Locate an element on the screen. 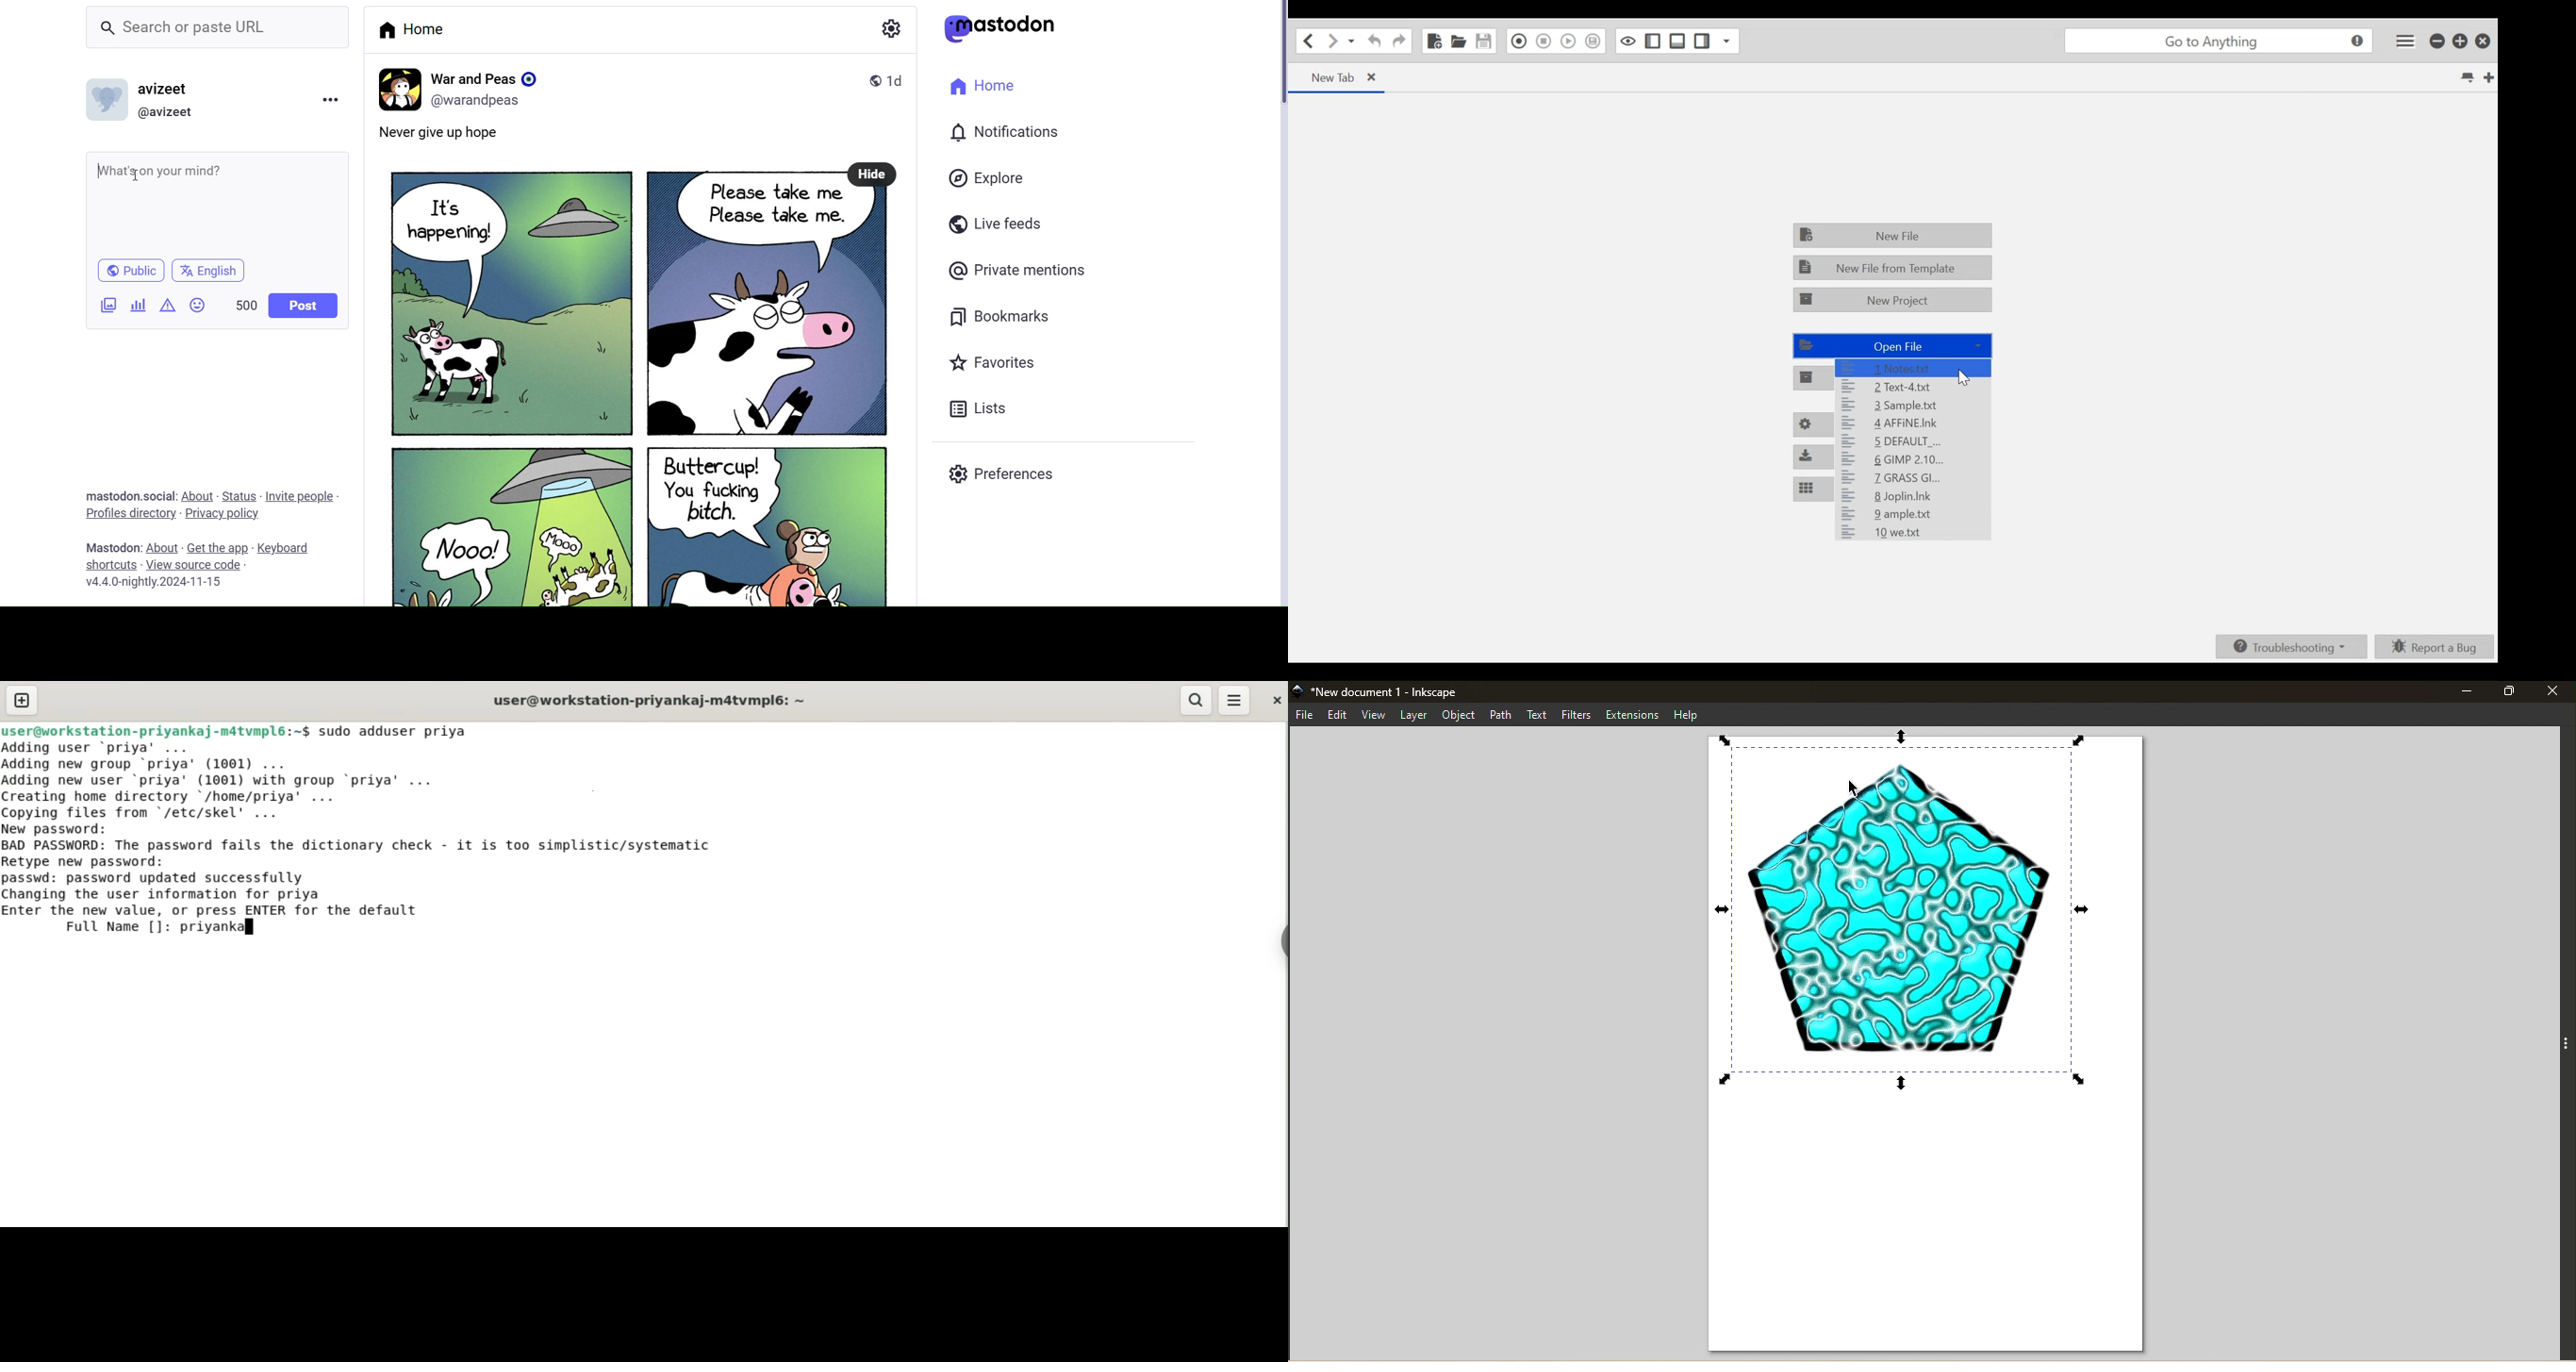  What's on your mind is located at coordinates (215, 203).